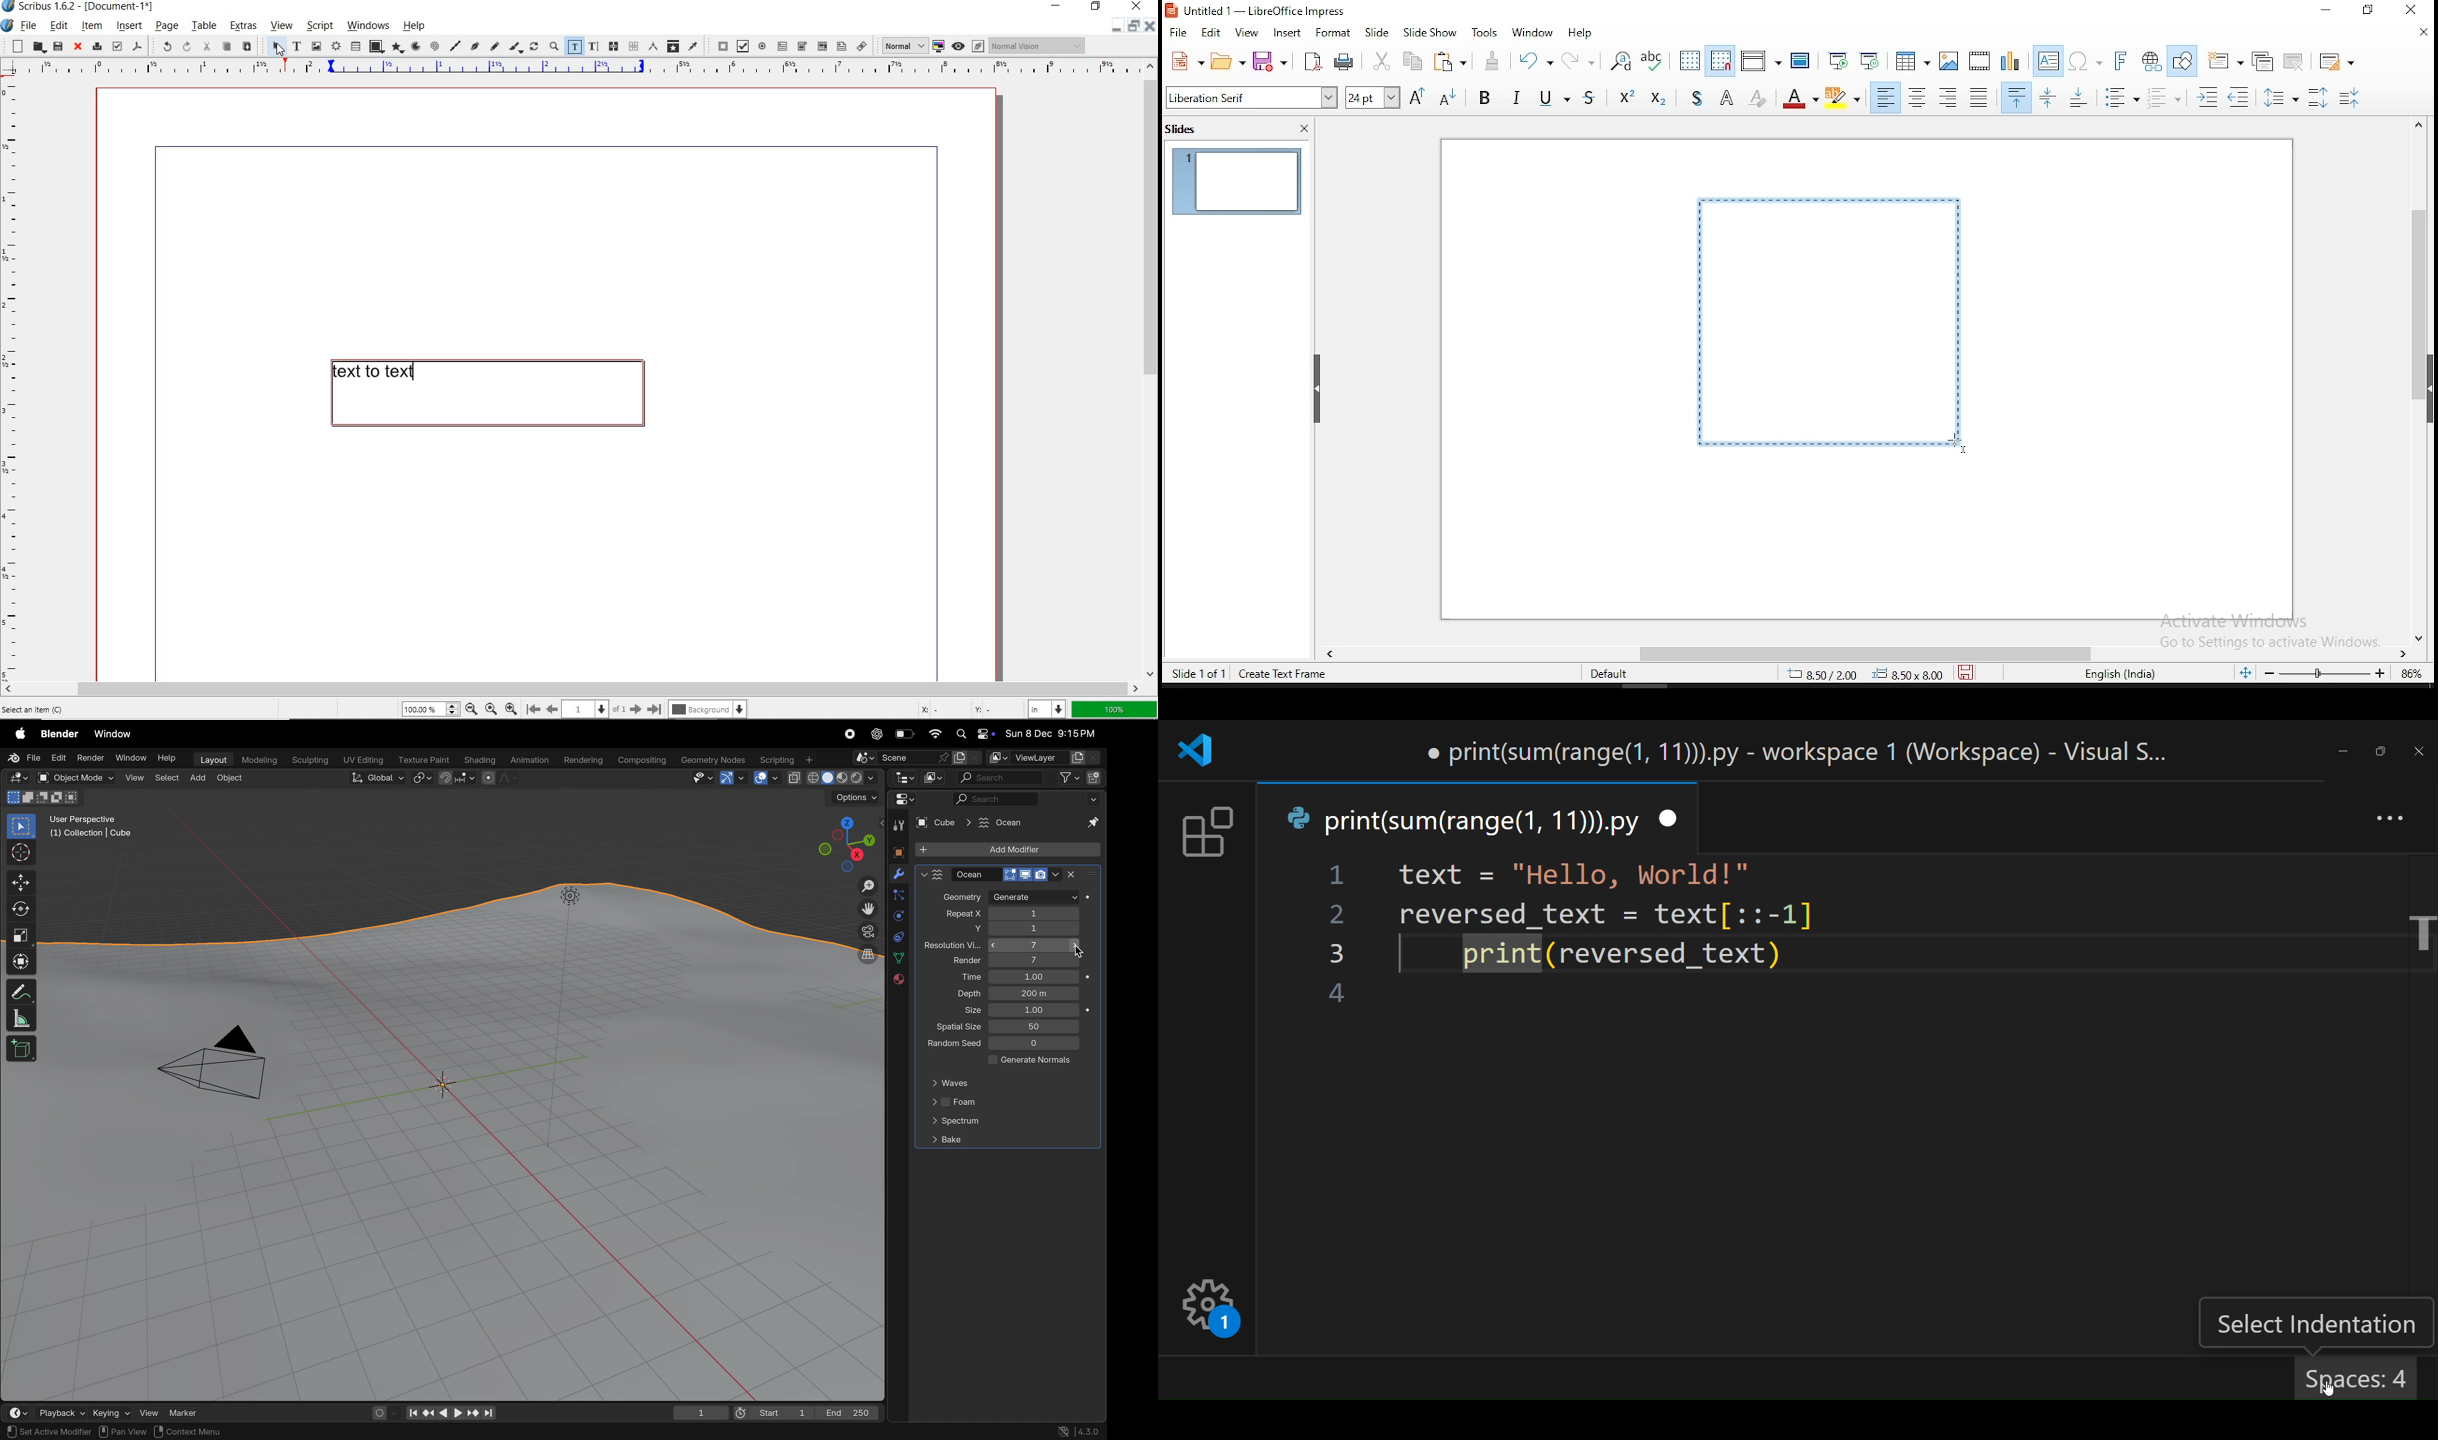 The height and width of the screenshot is (1456, 2464). I want to click on add cube, so click(22, 1049).